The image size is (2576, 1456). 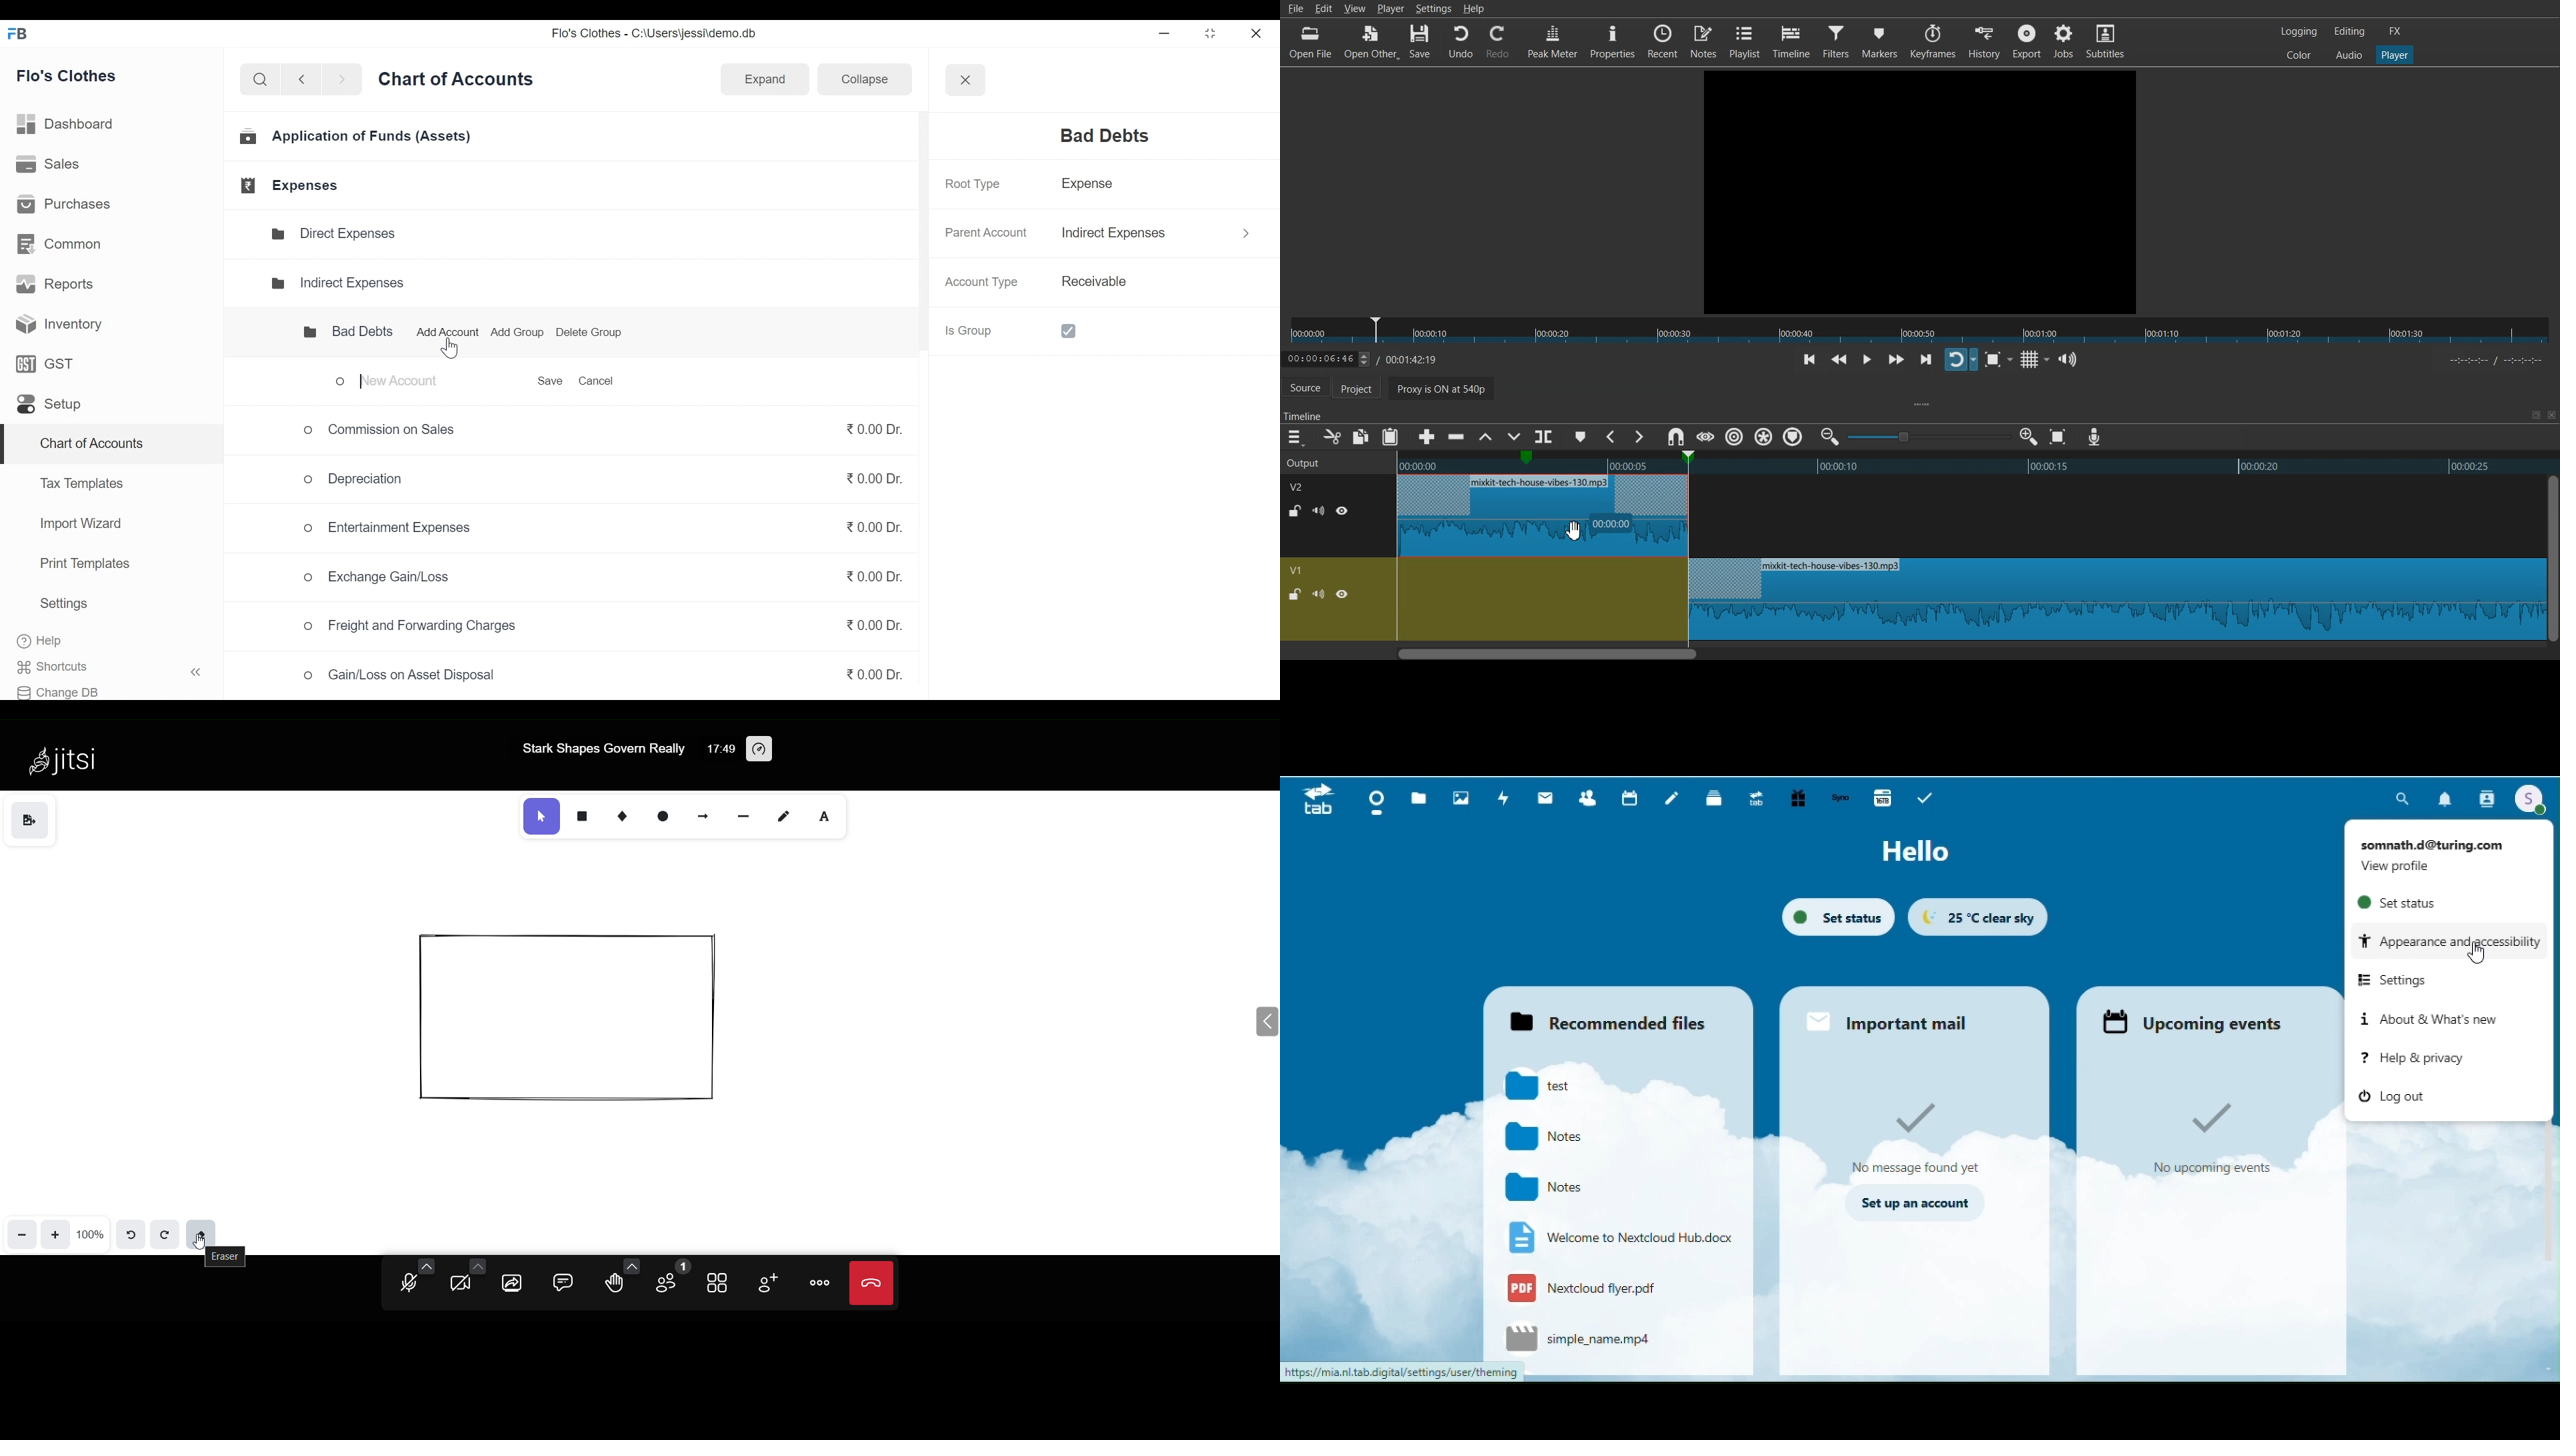 I want to click on test, so click(x=1556, y=1088).